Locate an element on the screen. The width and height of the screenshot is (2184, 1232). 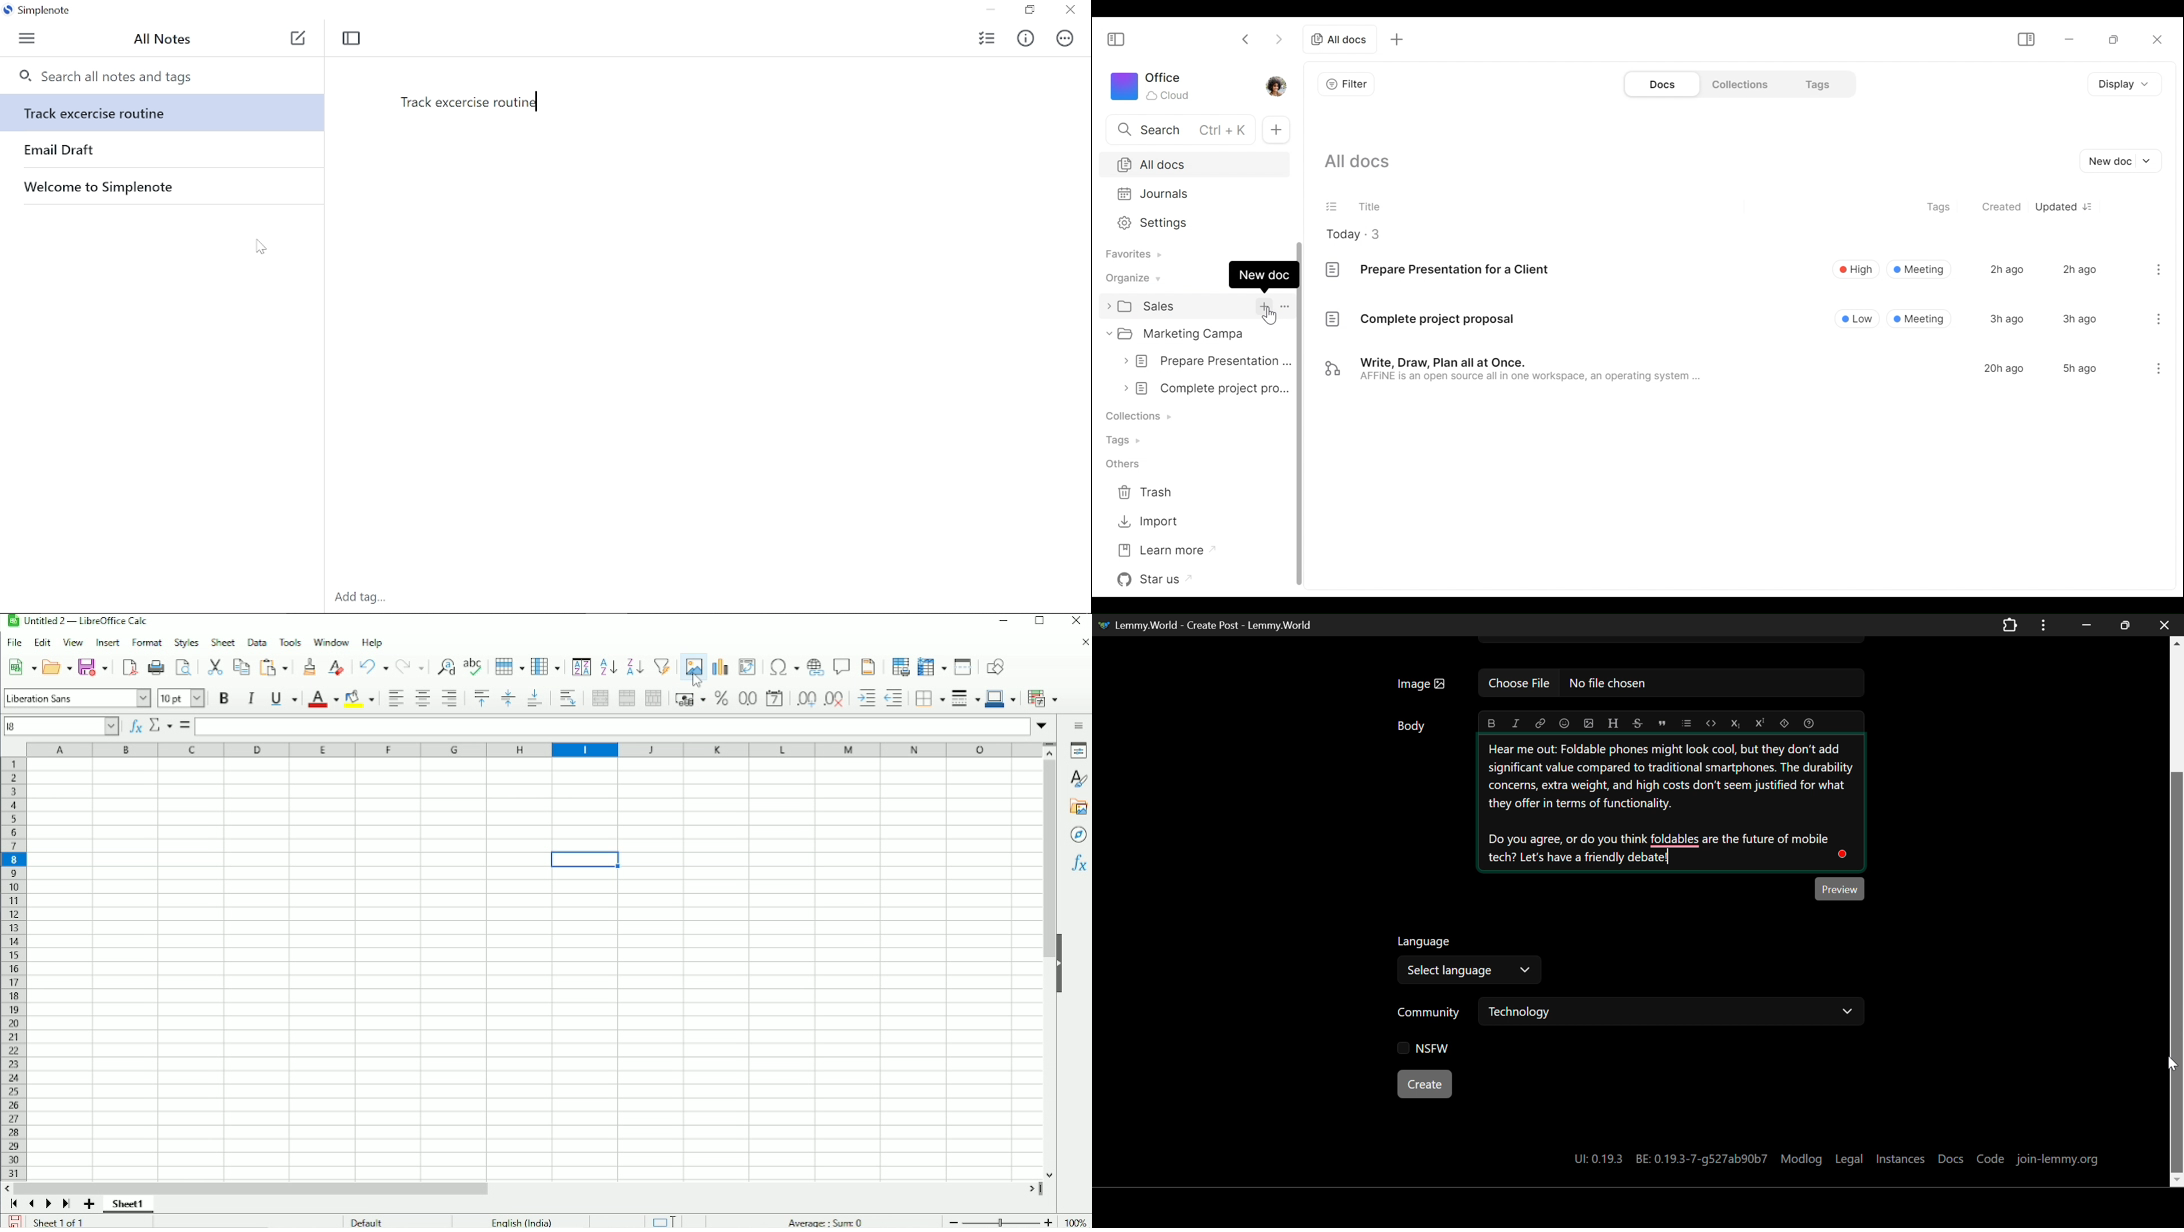
Minimize Window is located at coordinates (2127, 625).